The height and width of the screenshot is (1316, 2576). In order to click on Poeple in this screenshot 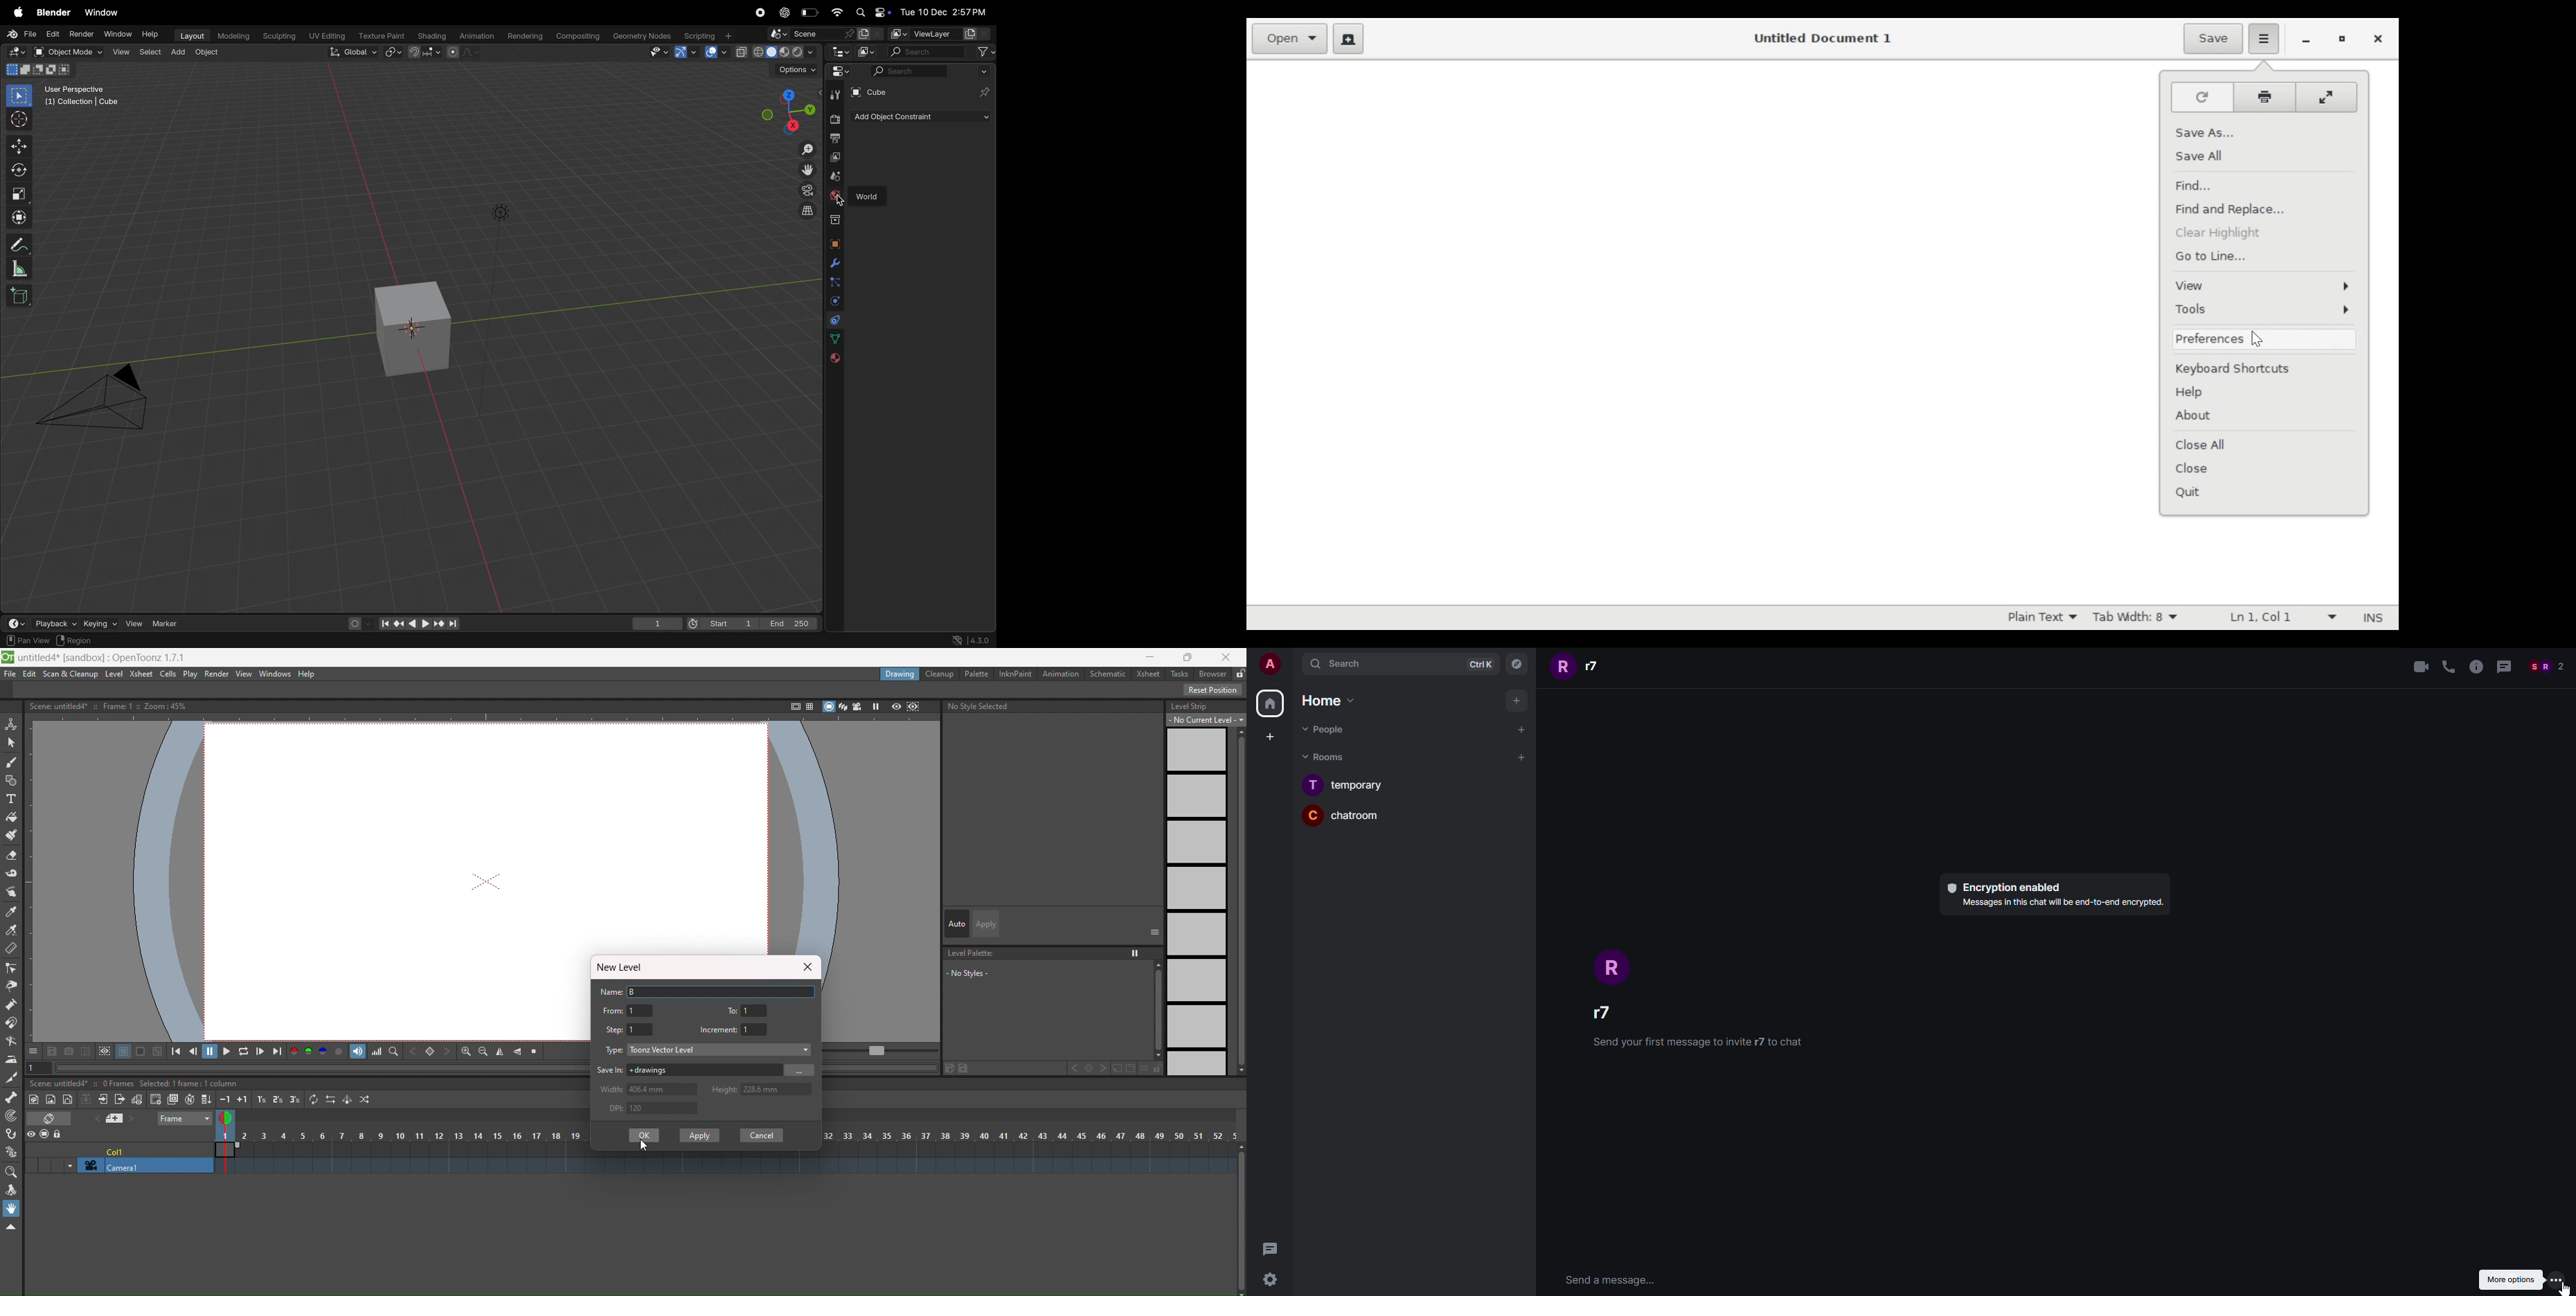, I will do `click(1323, 728)`.